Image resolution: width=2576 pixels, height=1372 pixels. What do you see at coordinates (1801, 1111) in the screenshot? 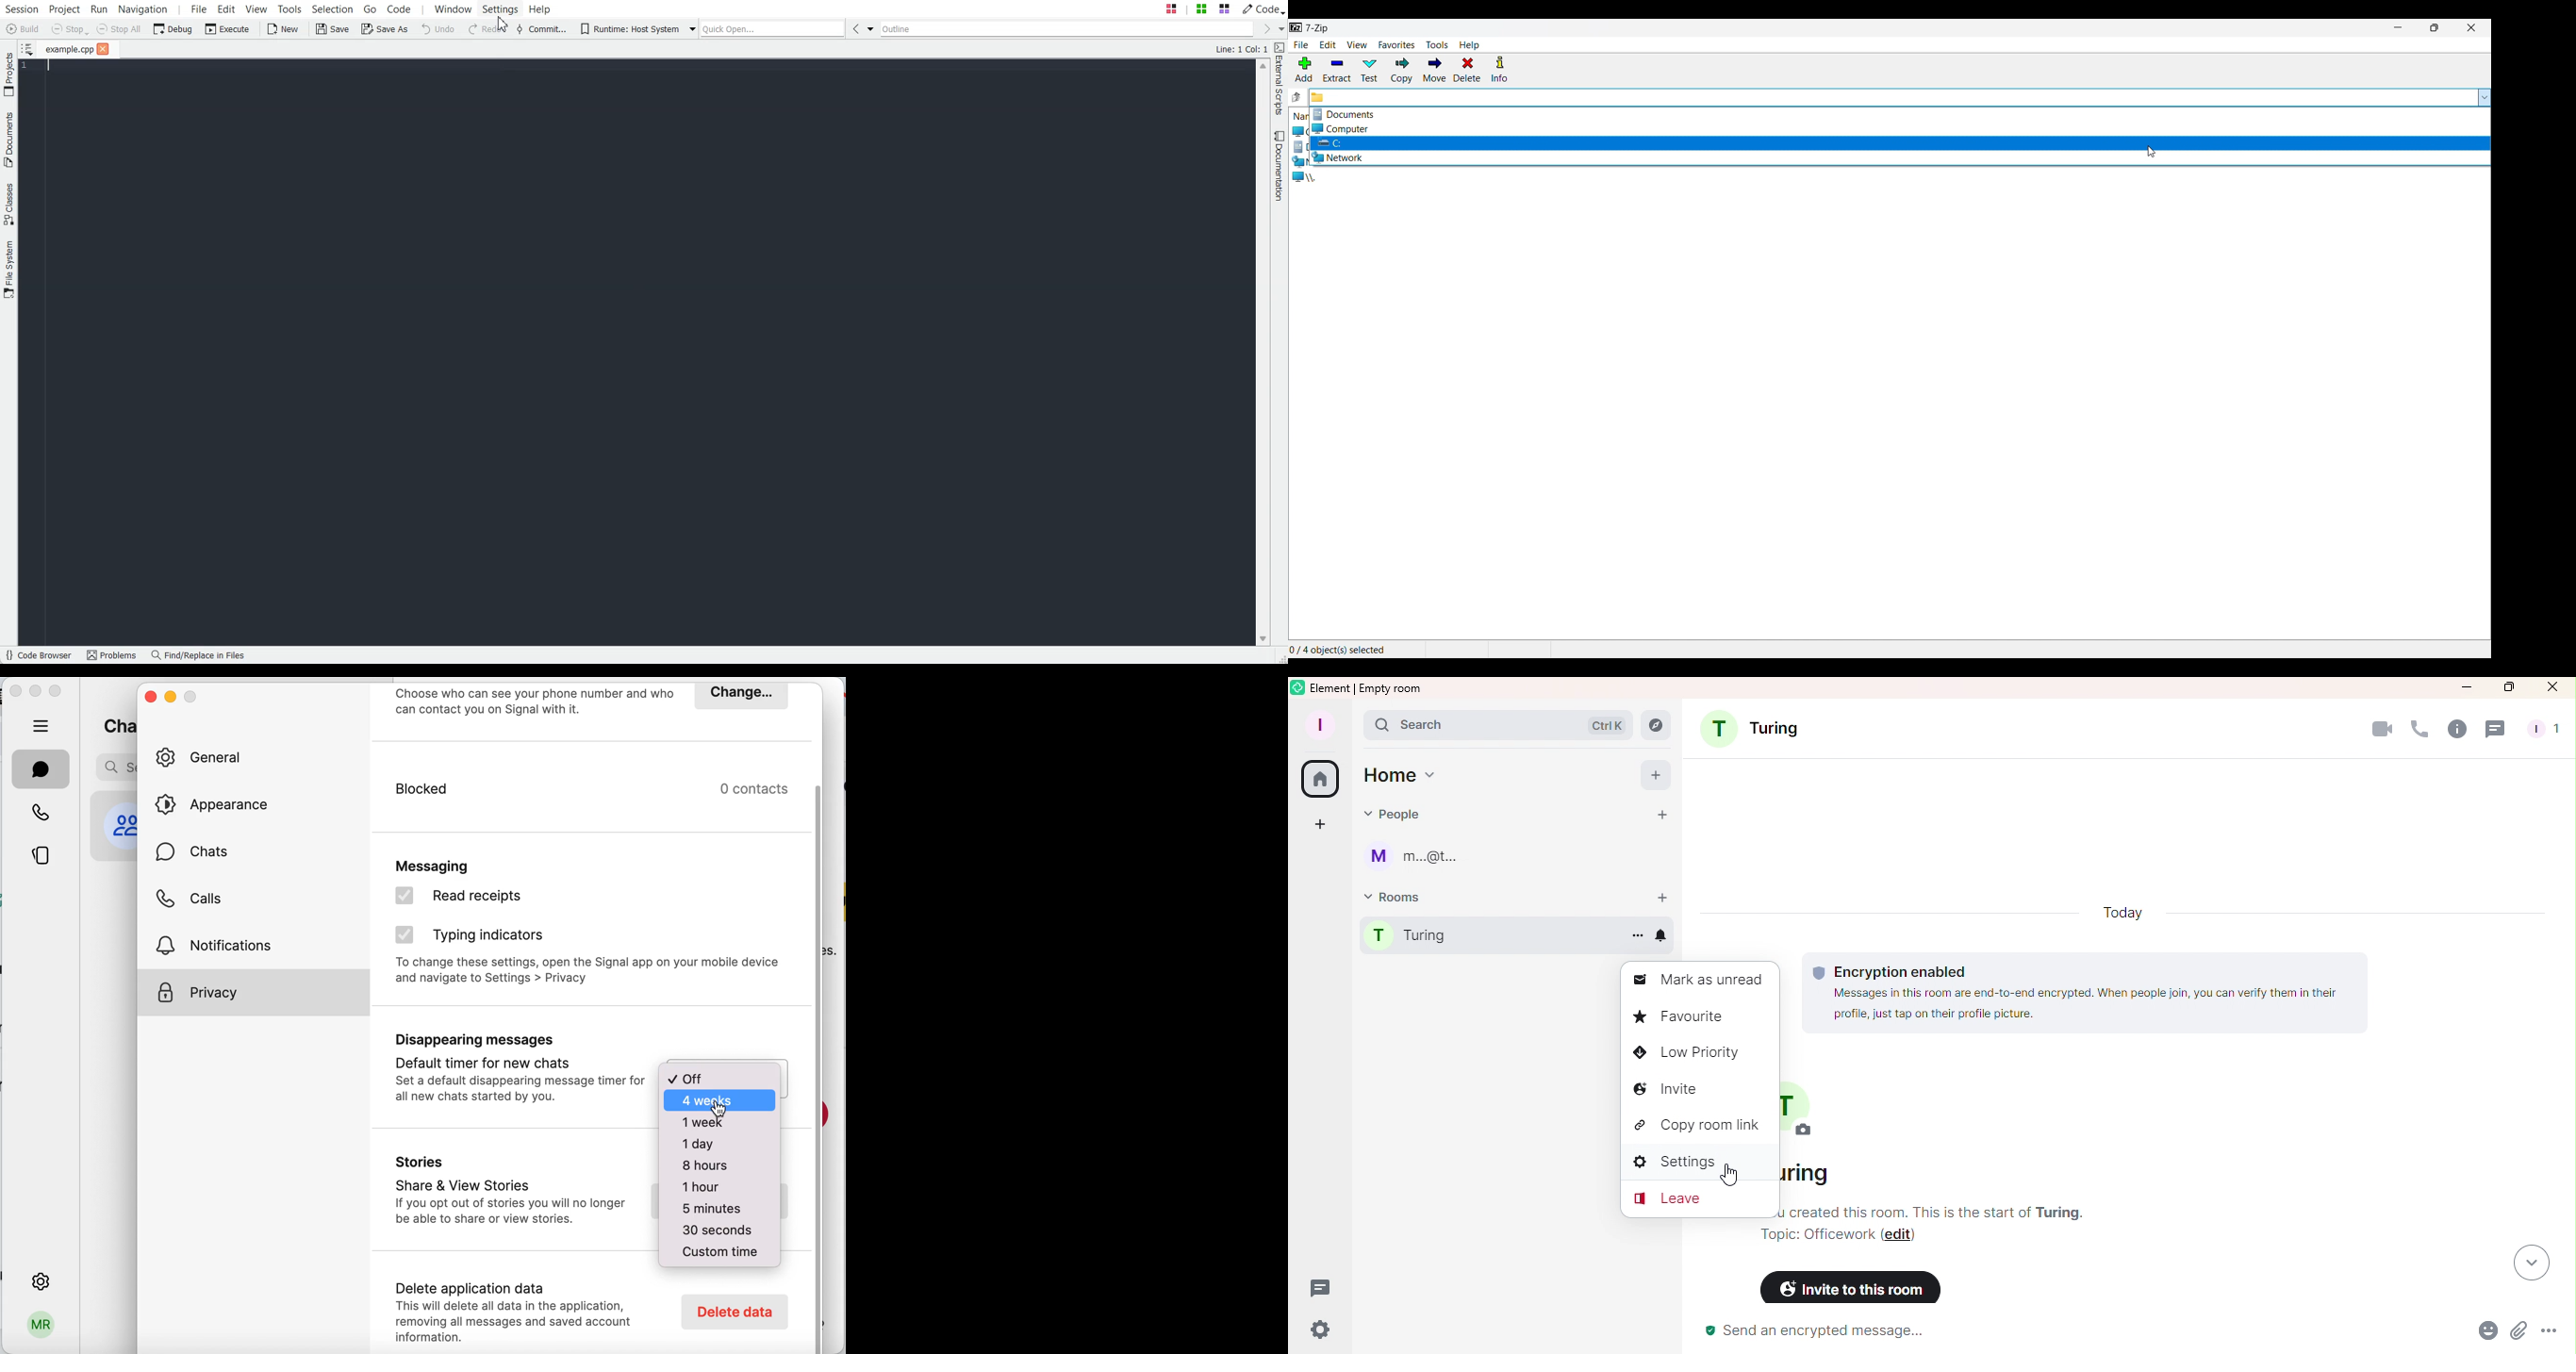
I see `Turing room` at bounding box center [1801, 1111].